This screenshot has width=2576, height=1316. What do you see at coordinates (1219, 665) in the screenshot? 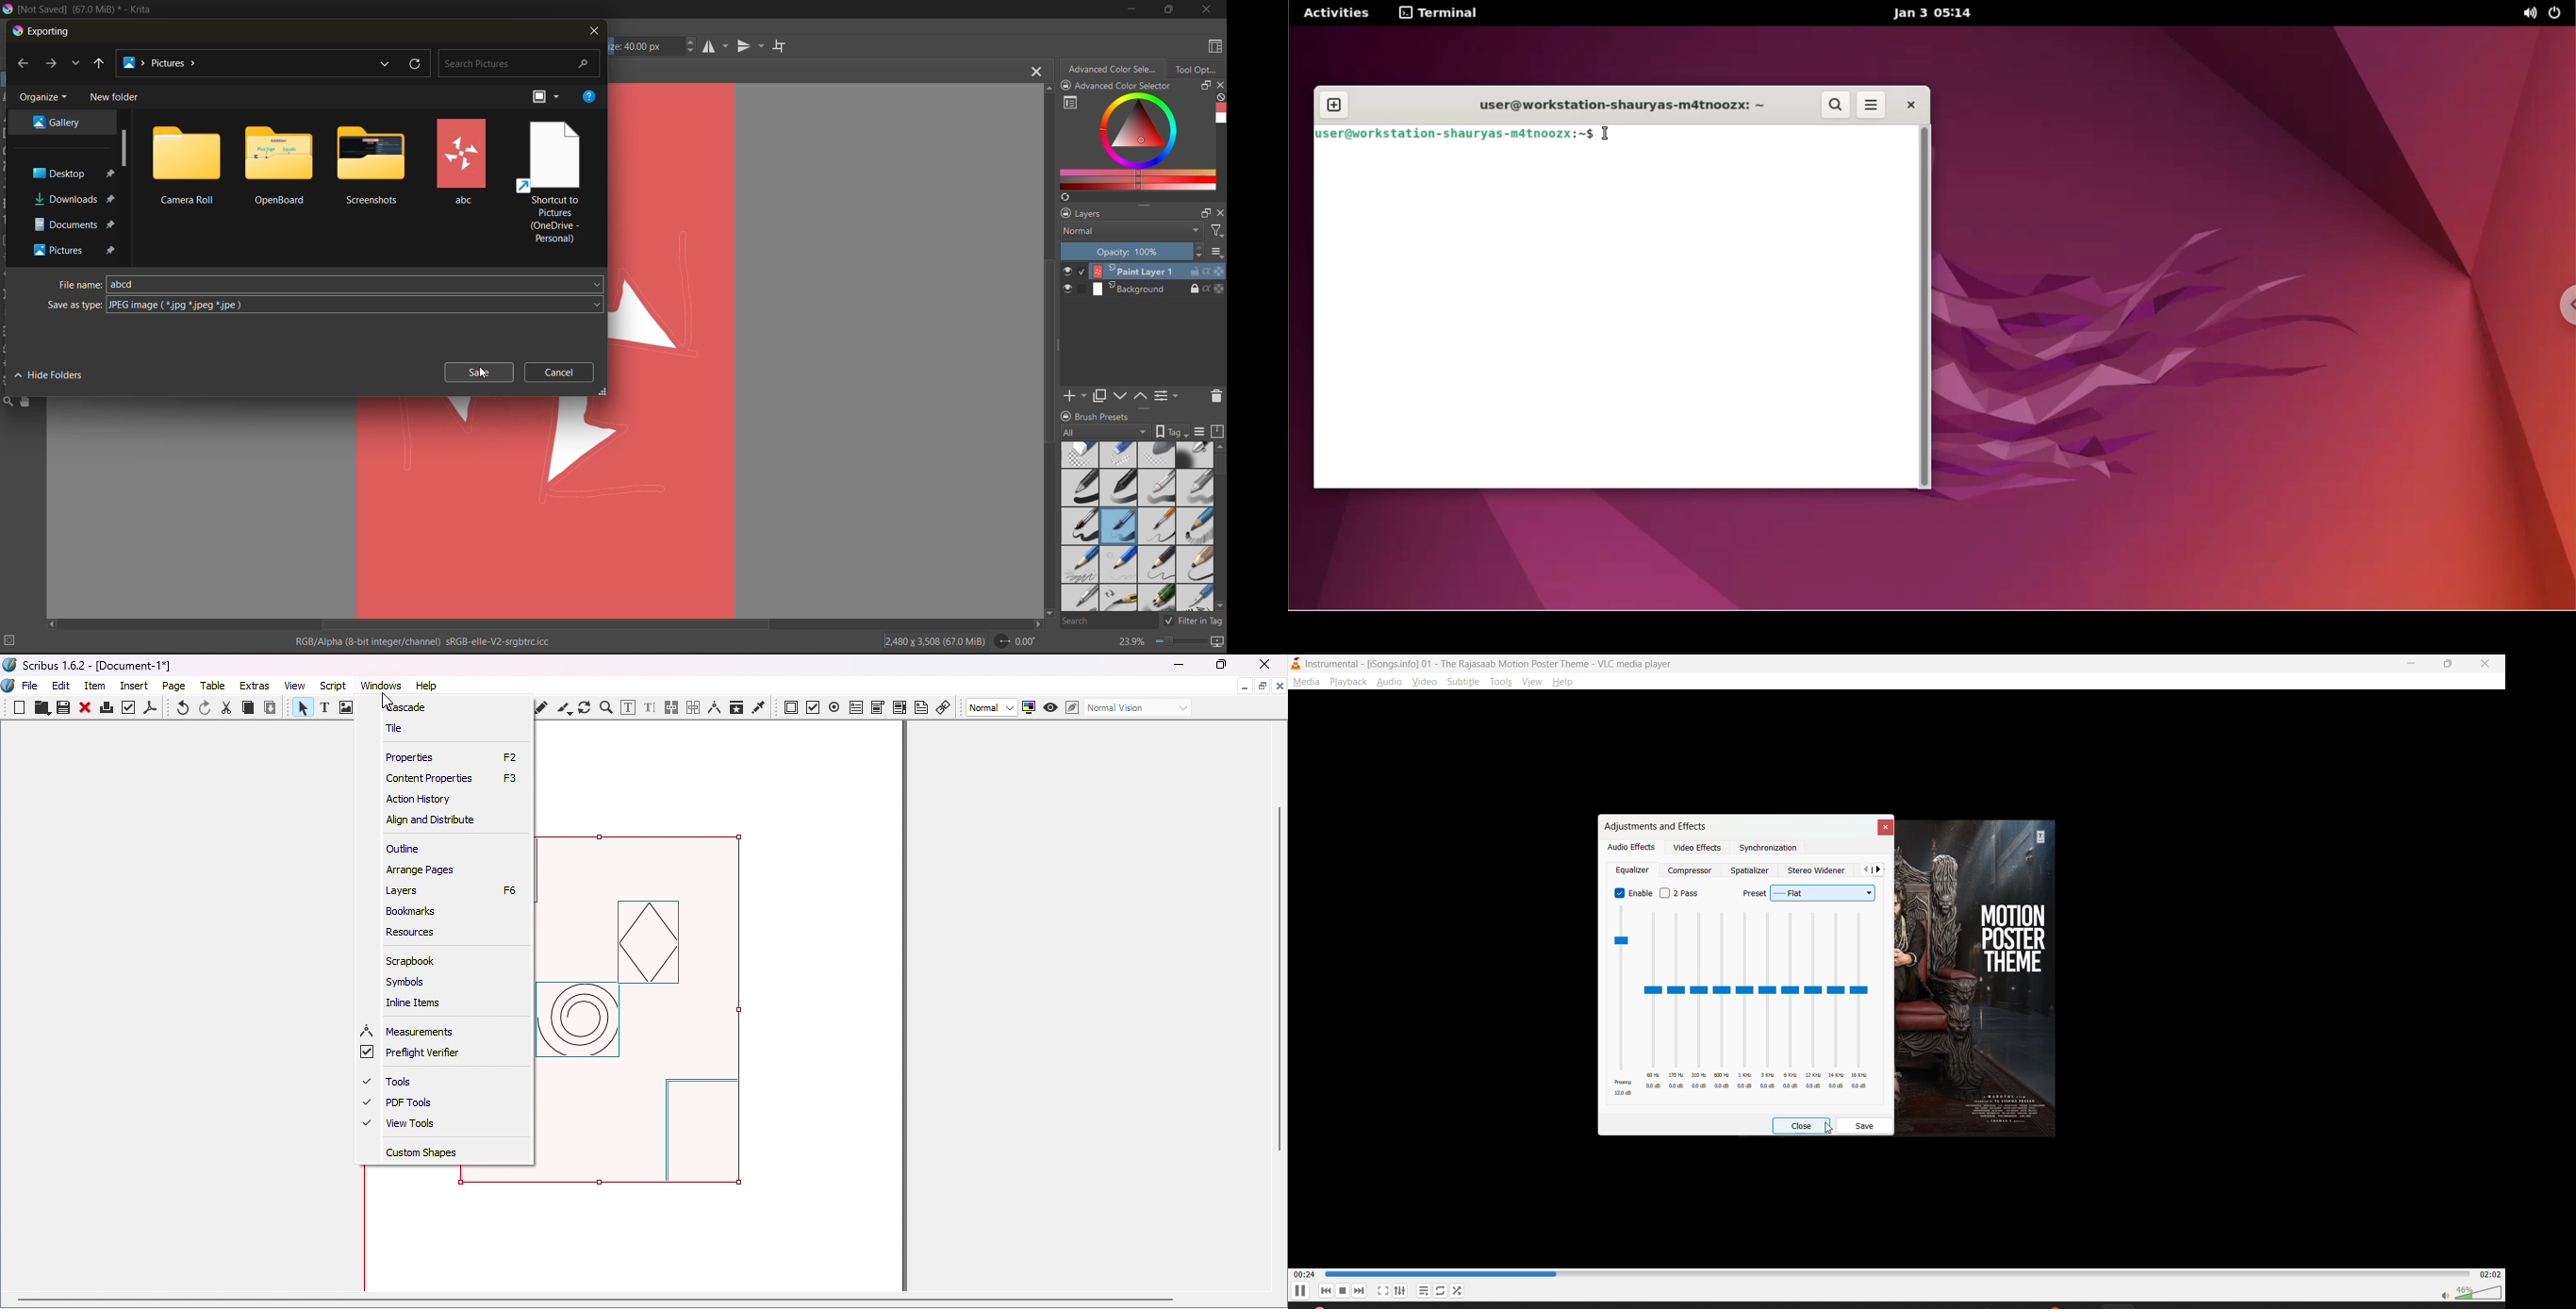
I see `Maximize` at bounding box center [1219, 665].